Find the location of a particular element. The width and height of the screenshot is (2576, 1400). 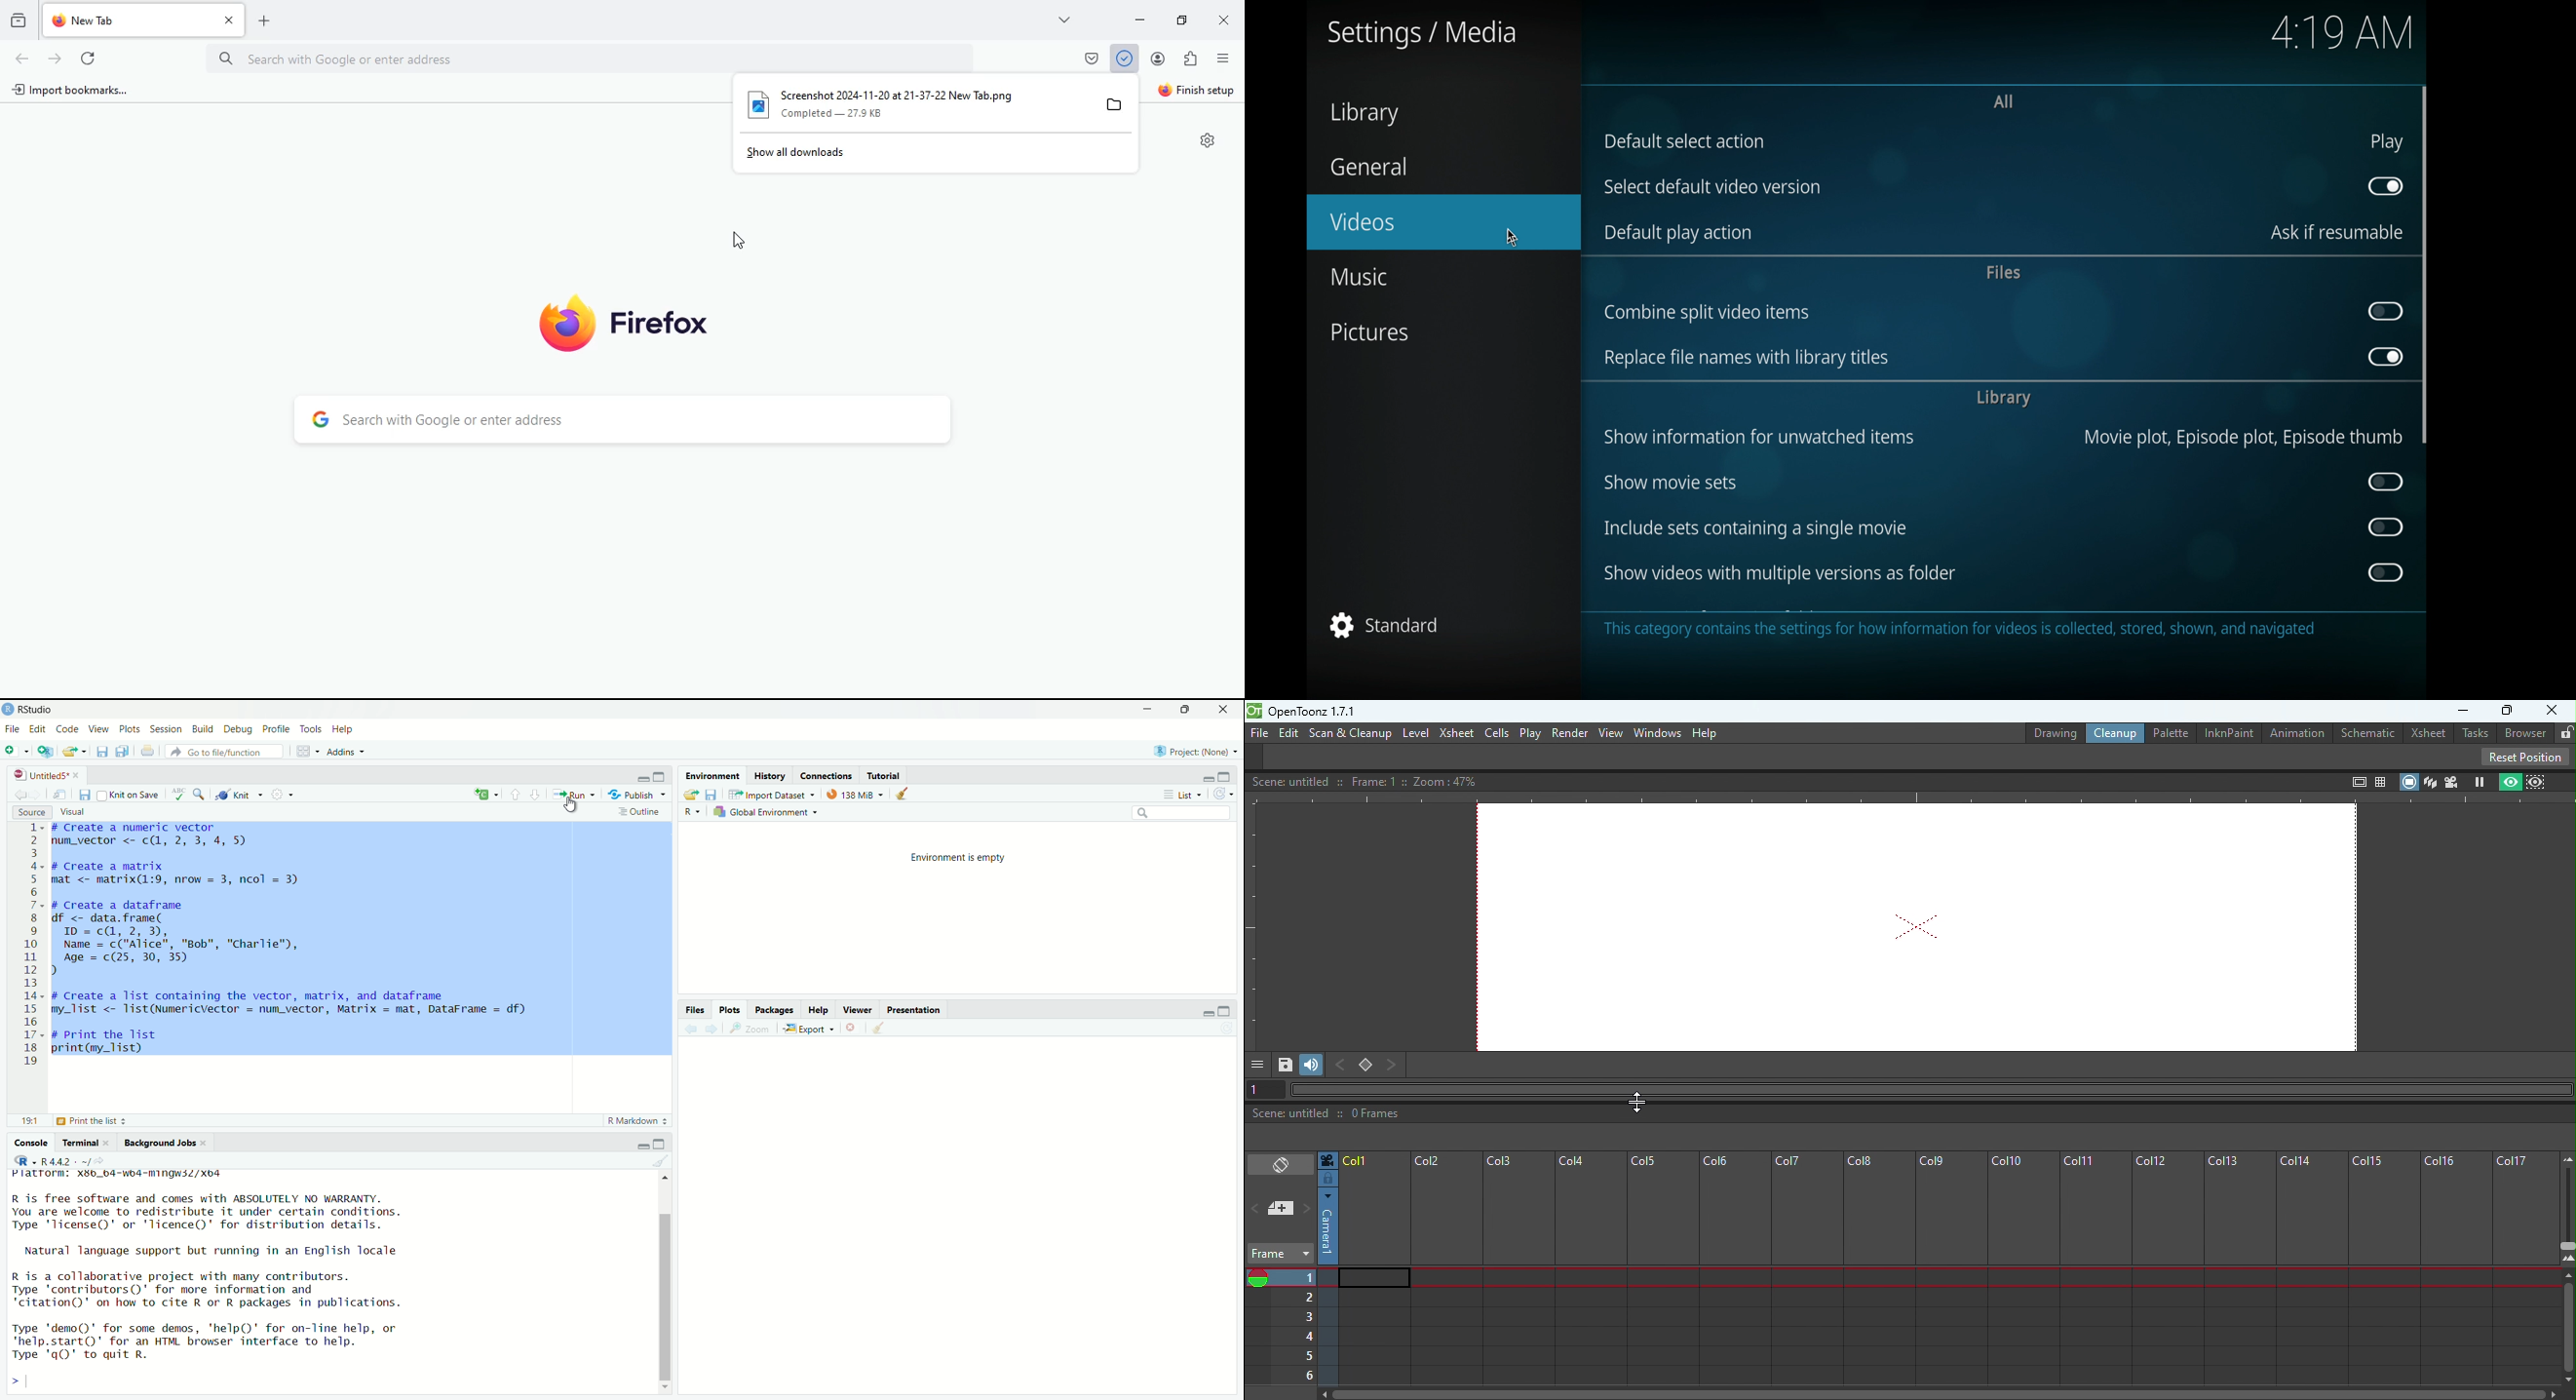

show videos with multiple versions is located at coordinates (1777, 573).